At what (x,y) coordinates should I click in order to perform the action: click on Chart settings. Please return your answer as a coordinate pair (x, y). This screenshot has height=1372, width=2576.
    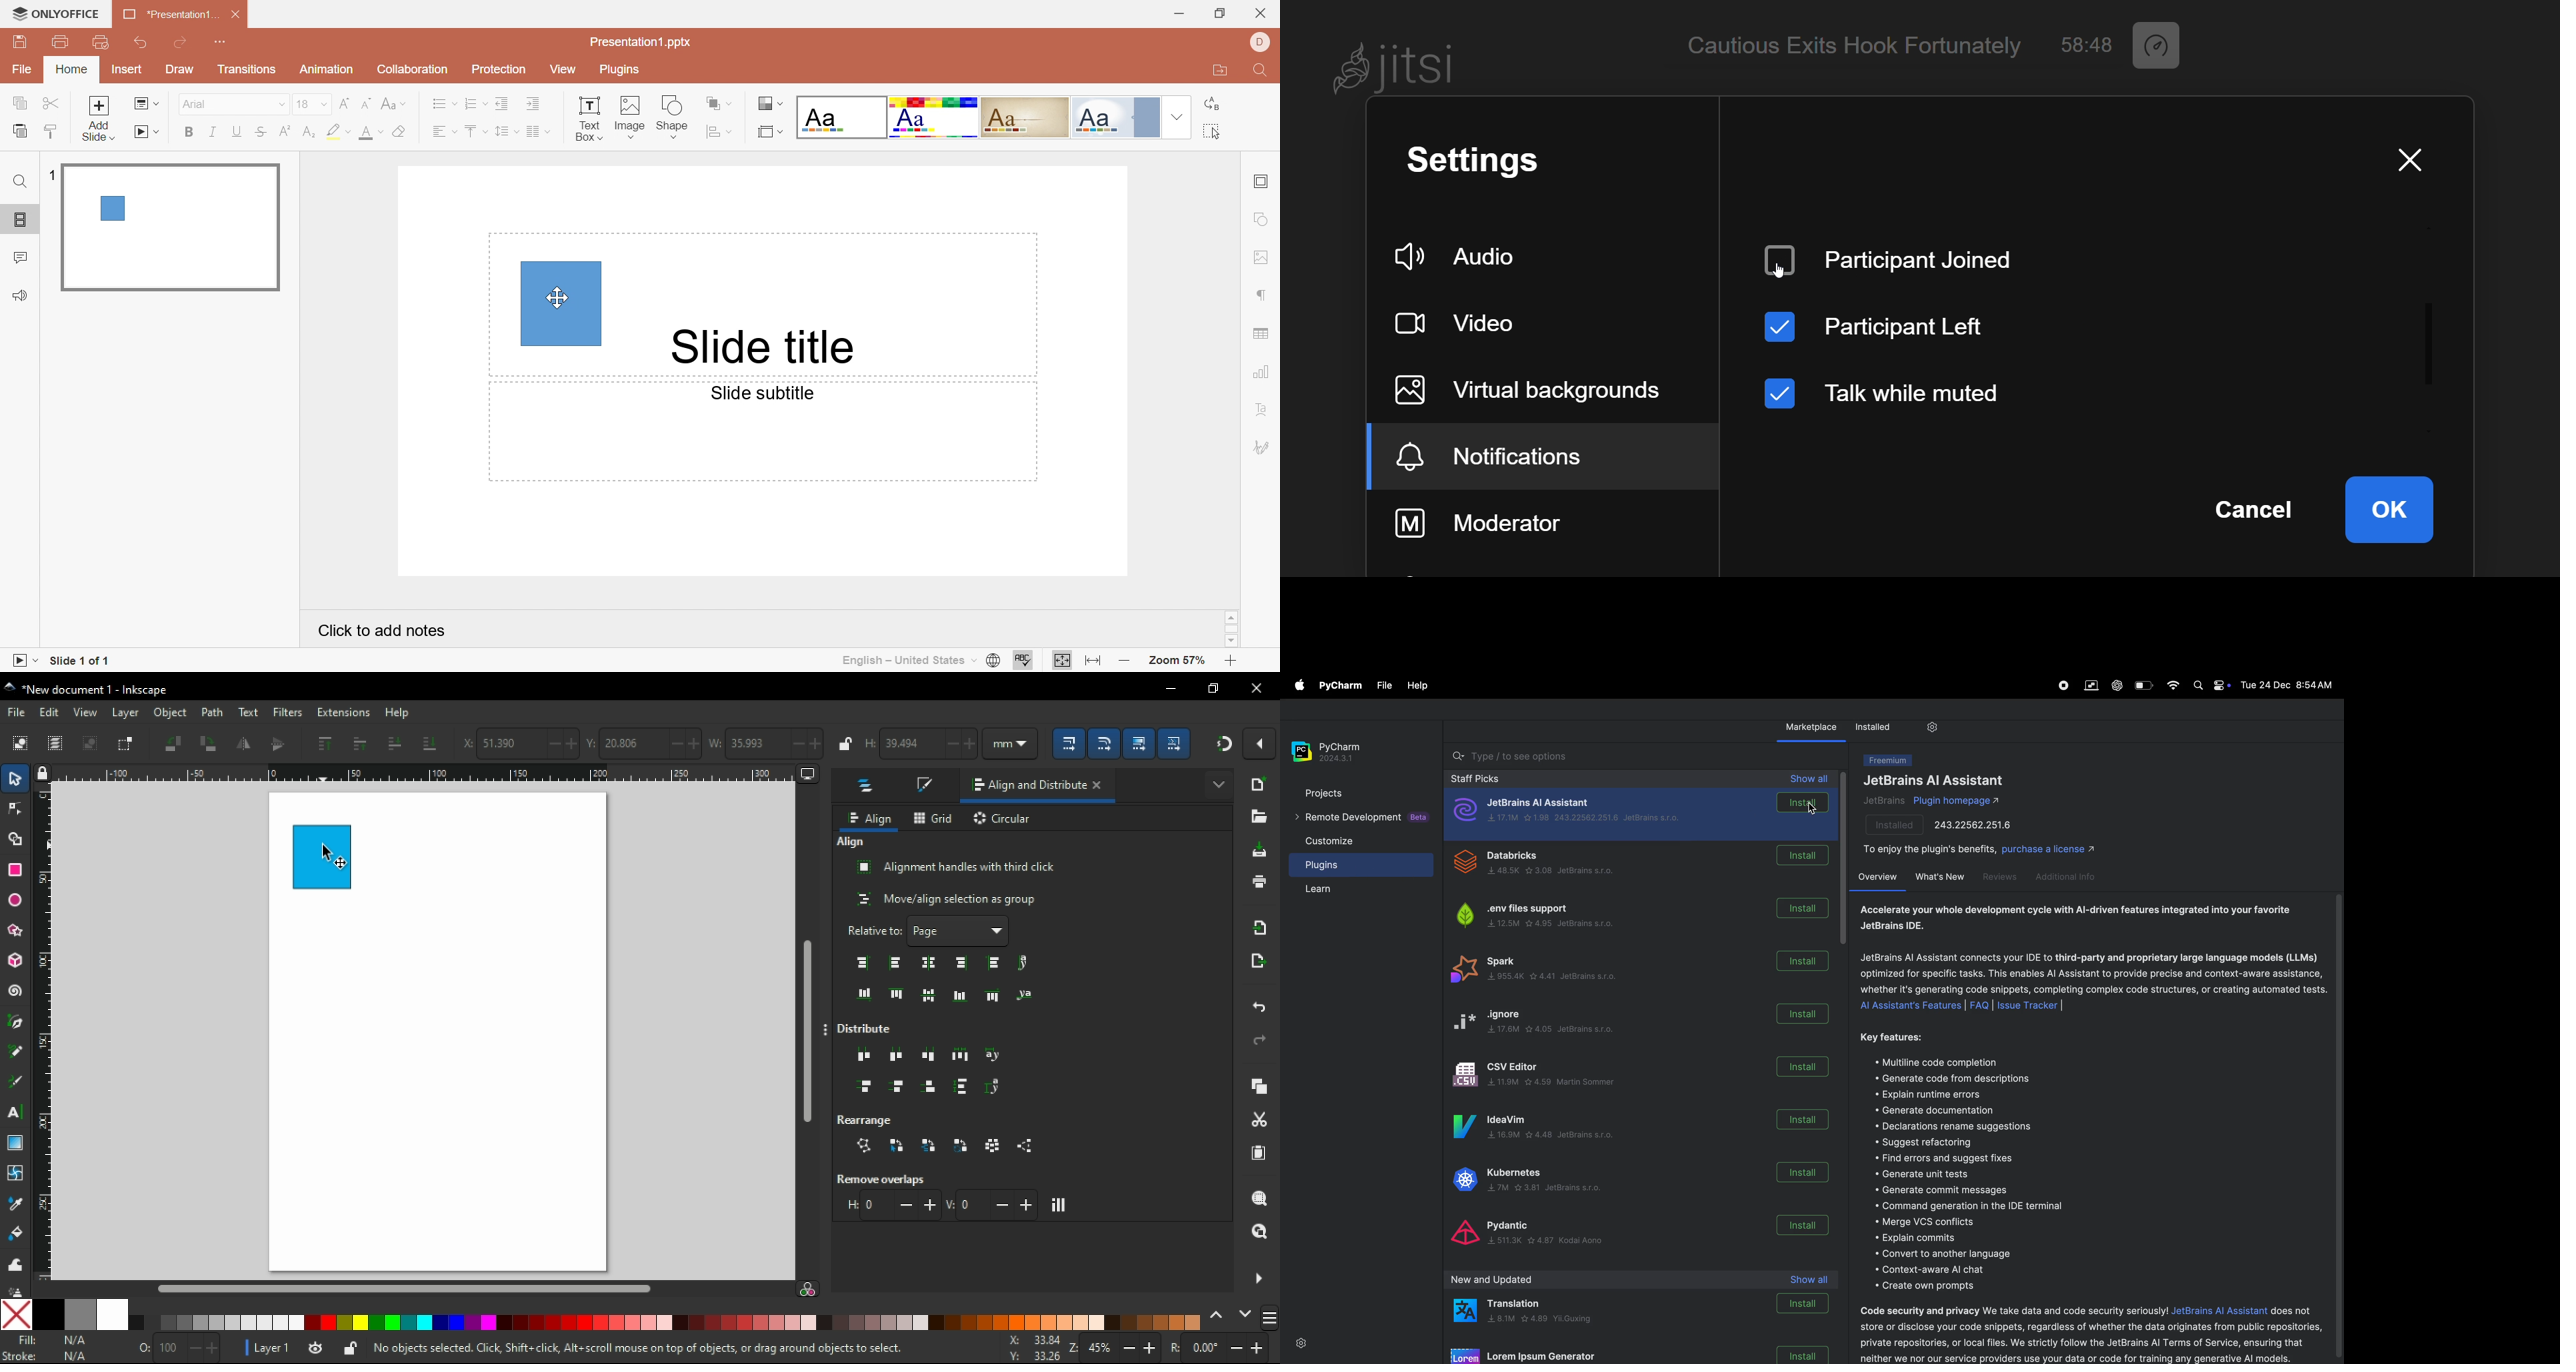
    Looking at the image, I should click on (1265, 370).